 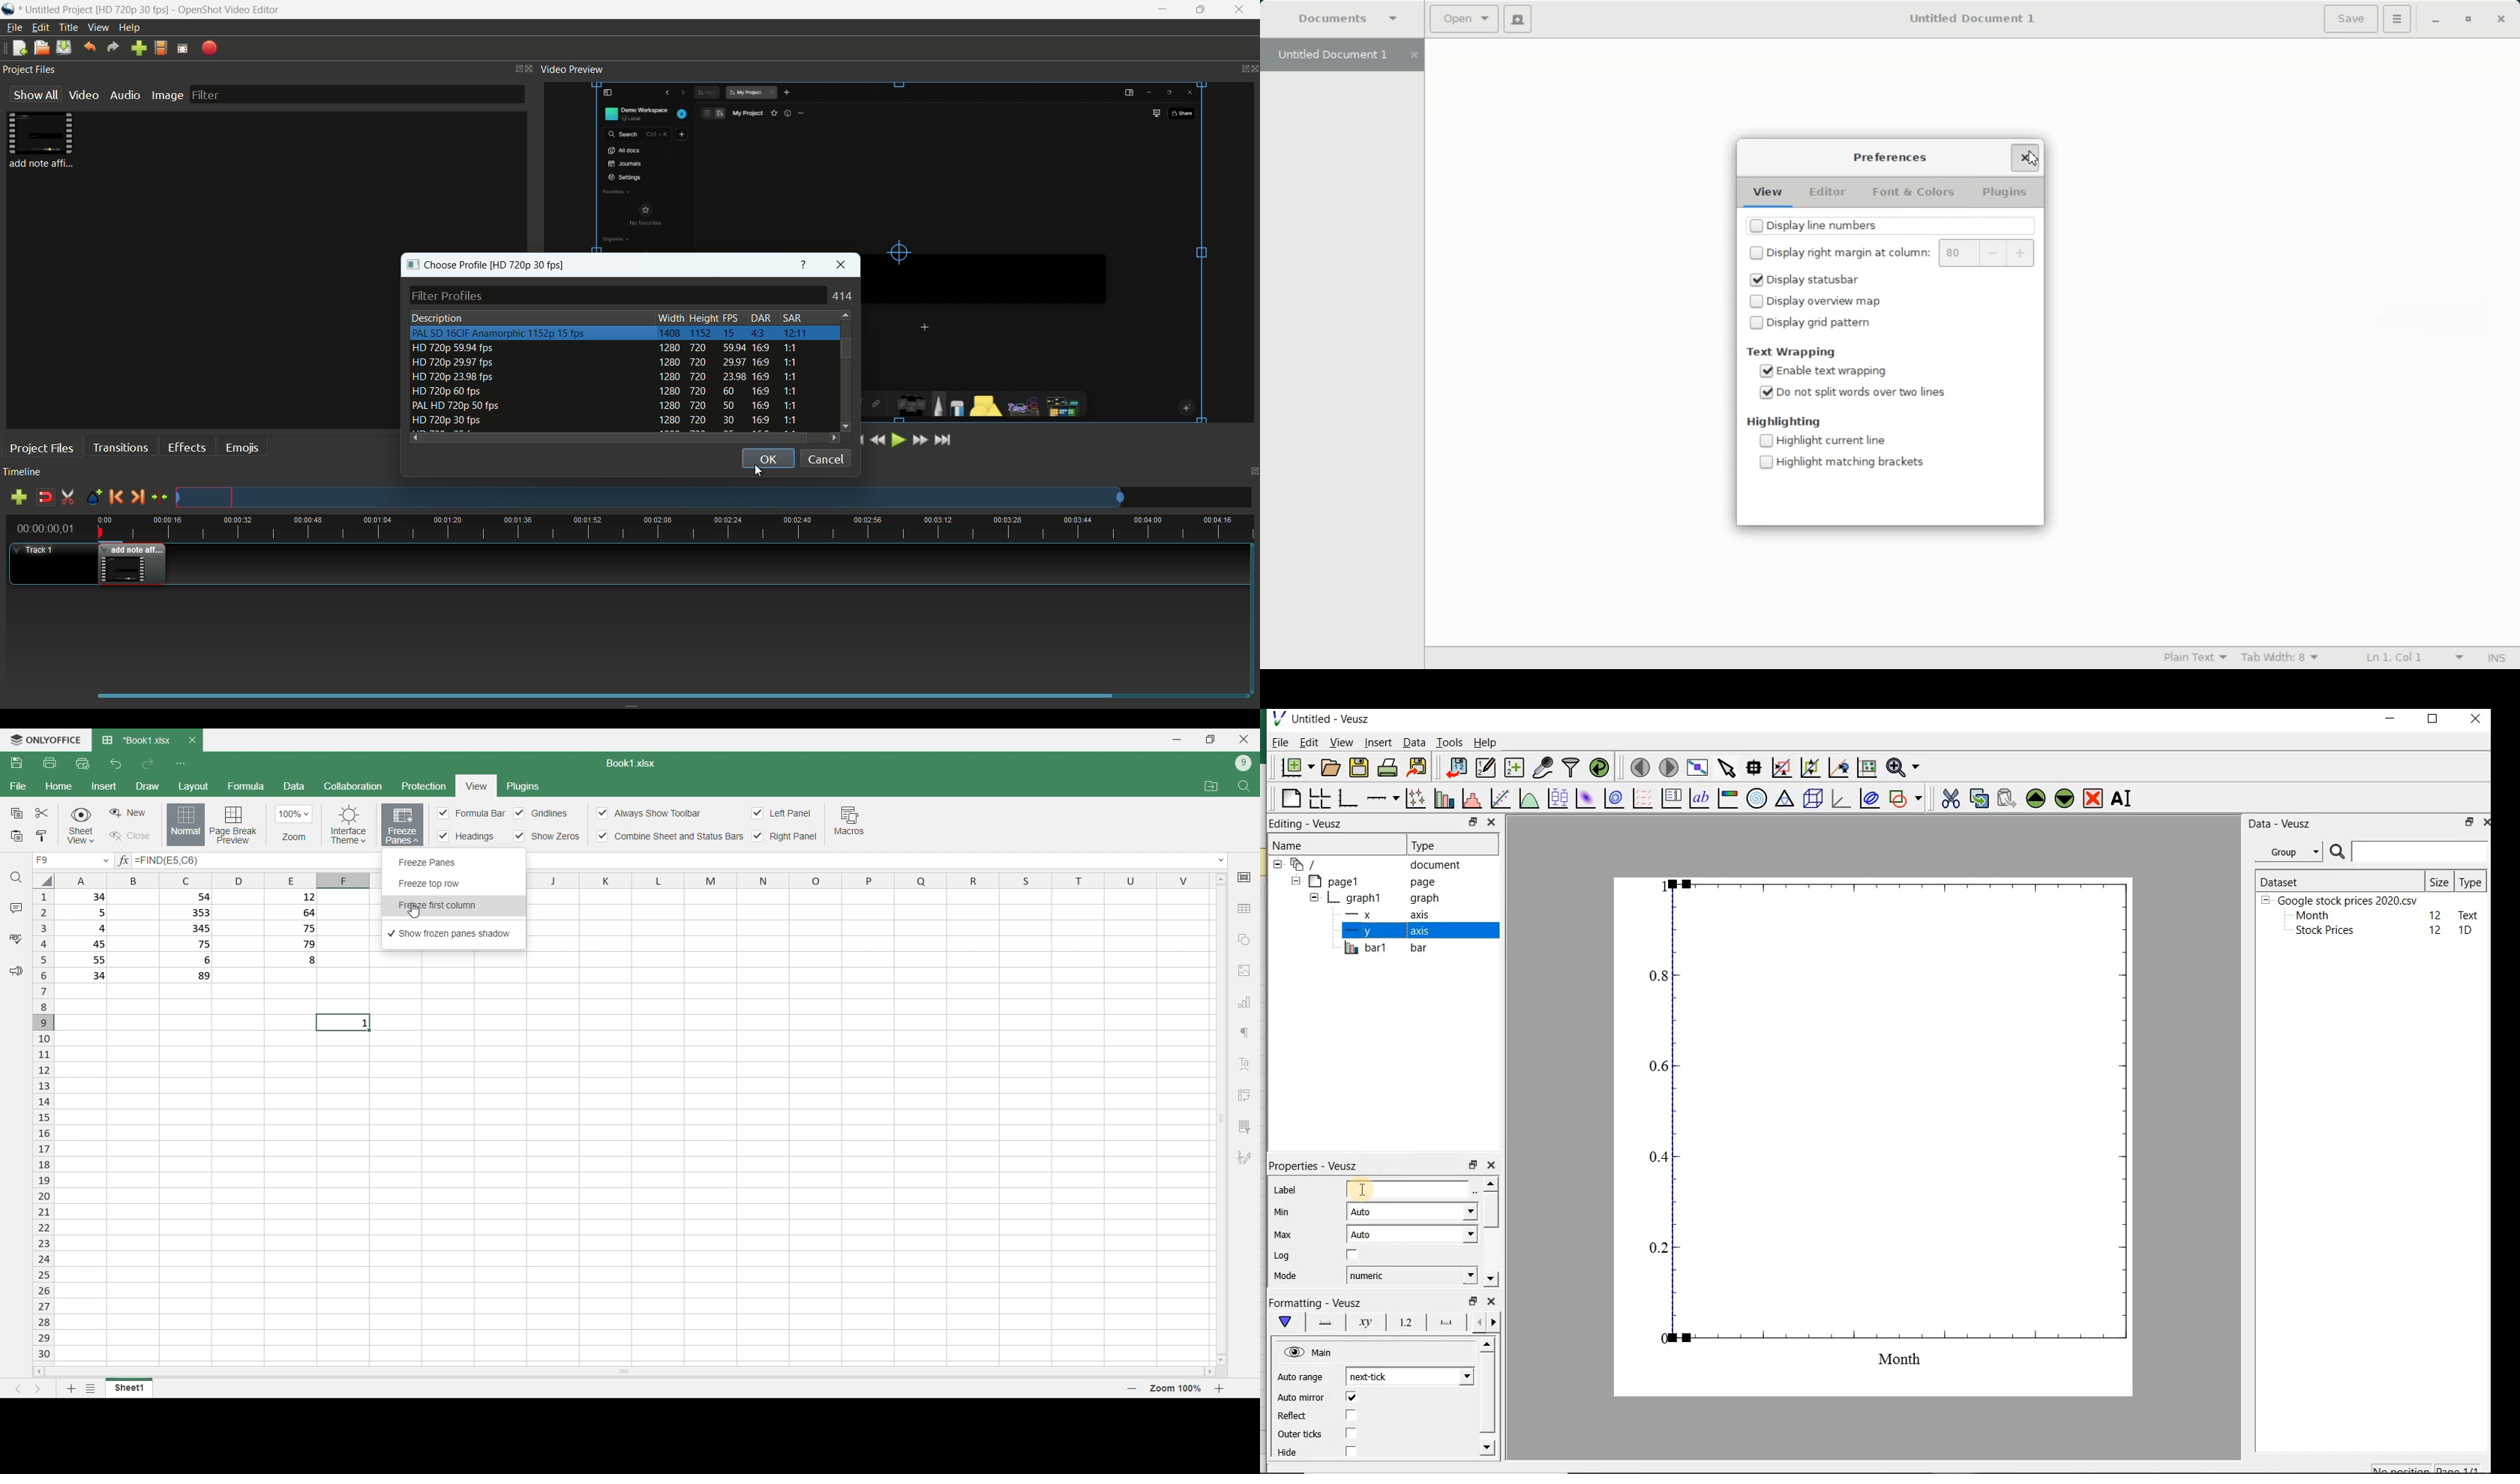 I want to click on next marker, so click(x=138, y=497).